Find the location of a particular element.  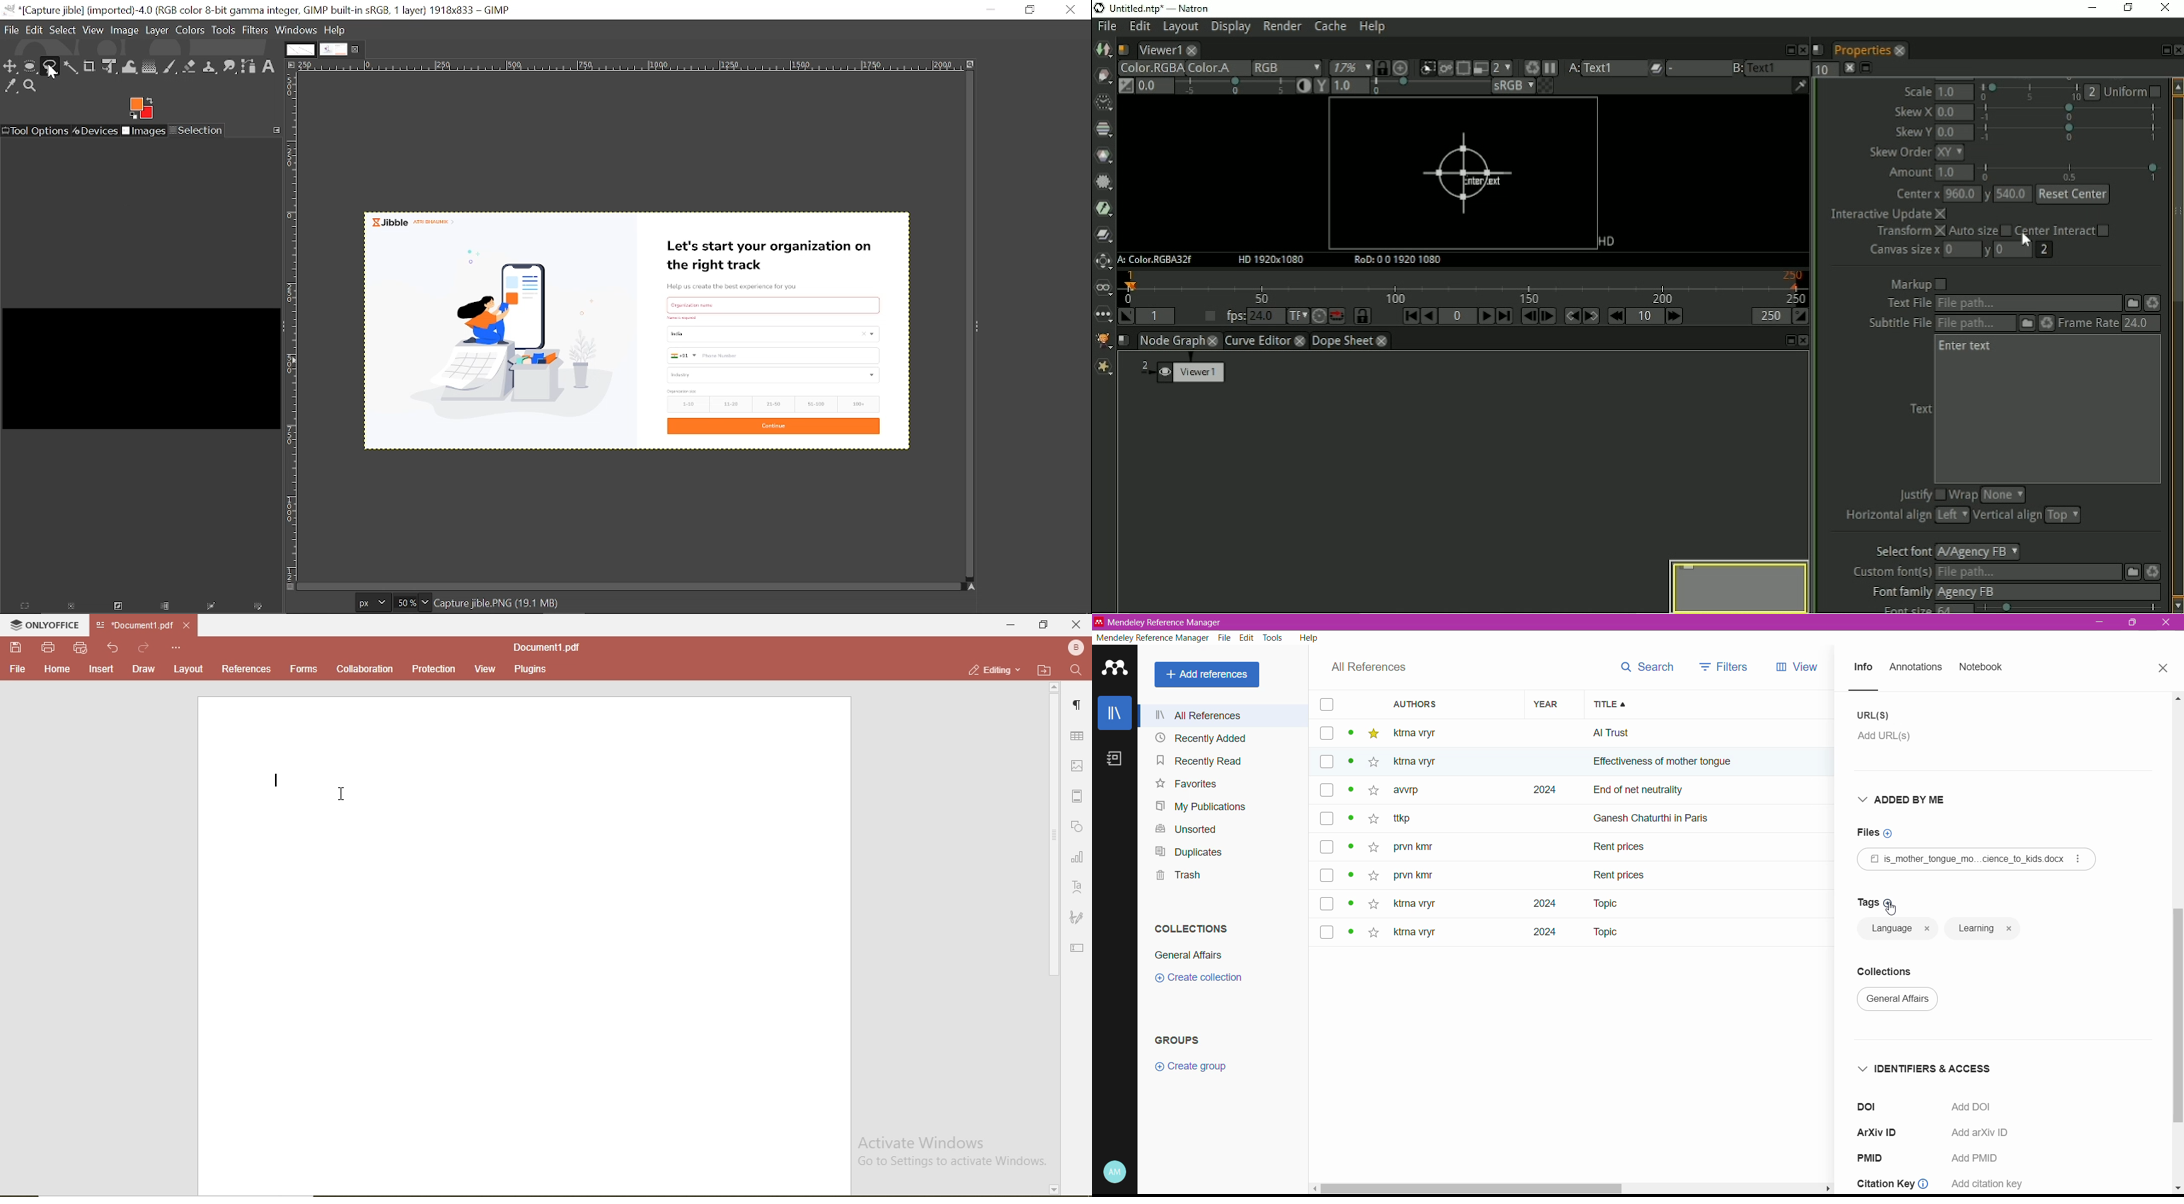

box is located at coordinates (1326, 762).